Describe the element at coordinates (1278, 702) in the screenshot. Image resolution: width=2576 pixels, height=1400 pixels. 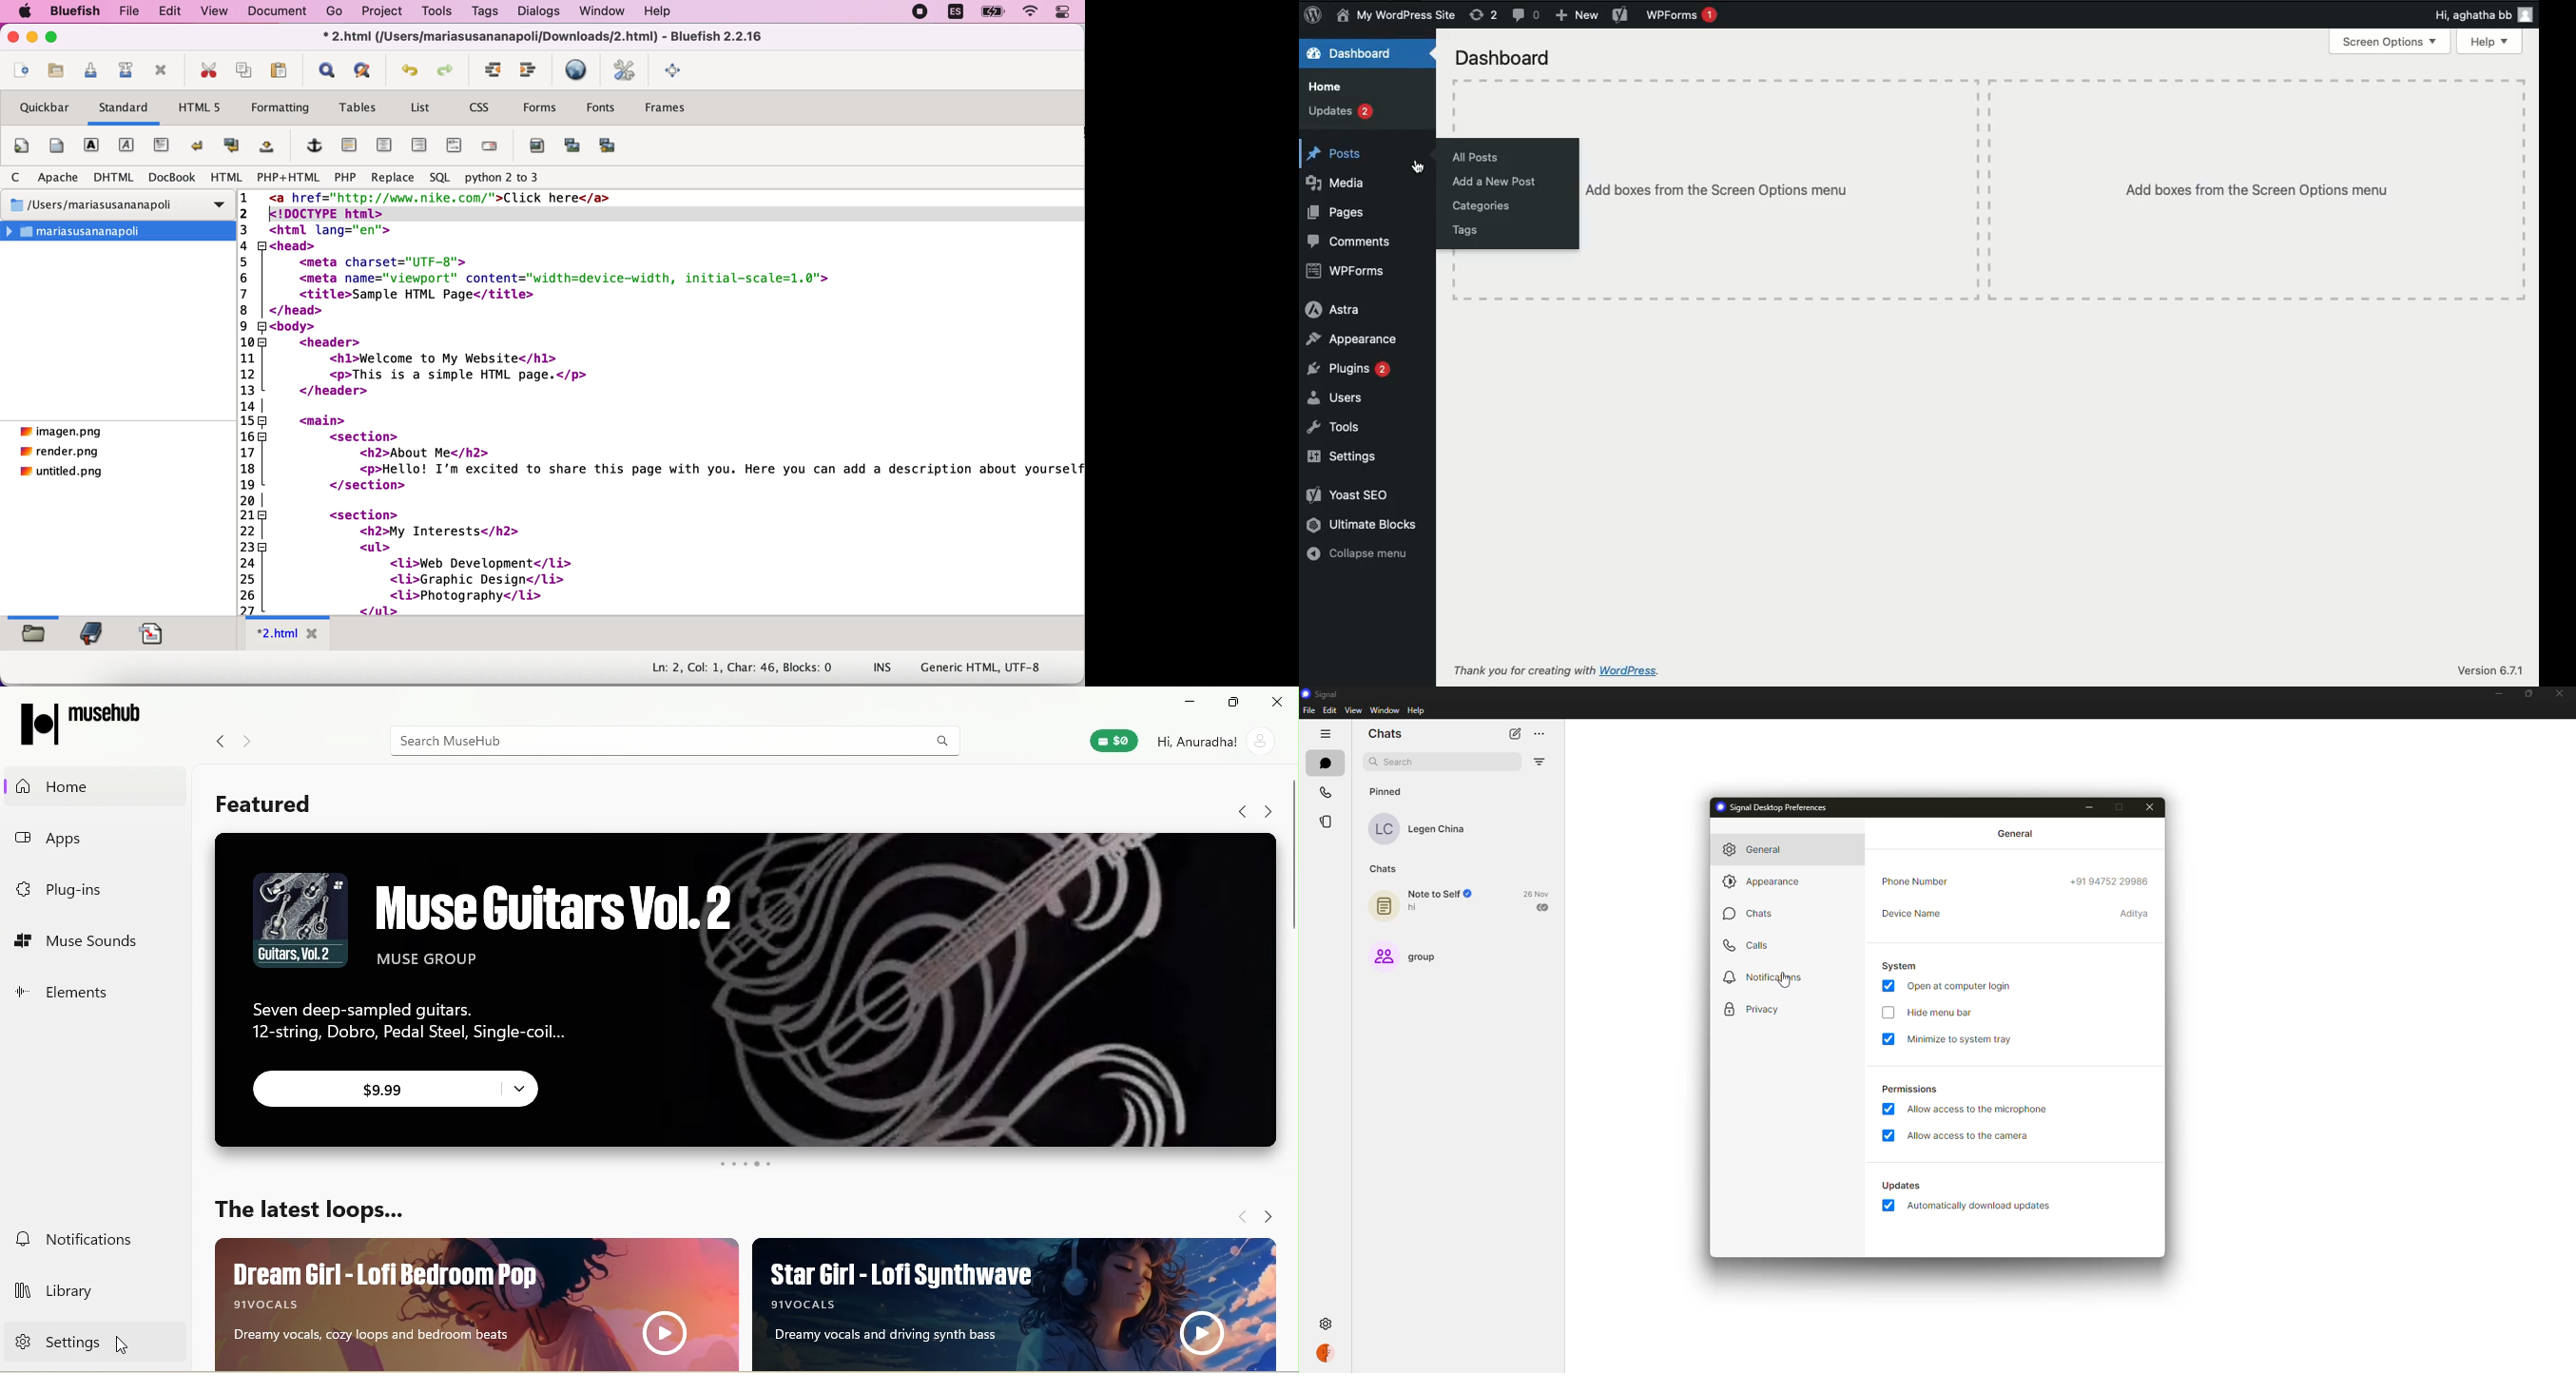
I see `close` at that location.